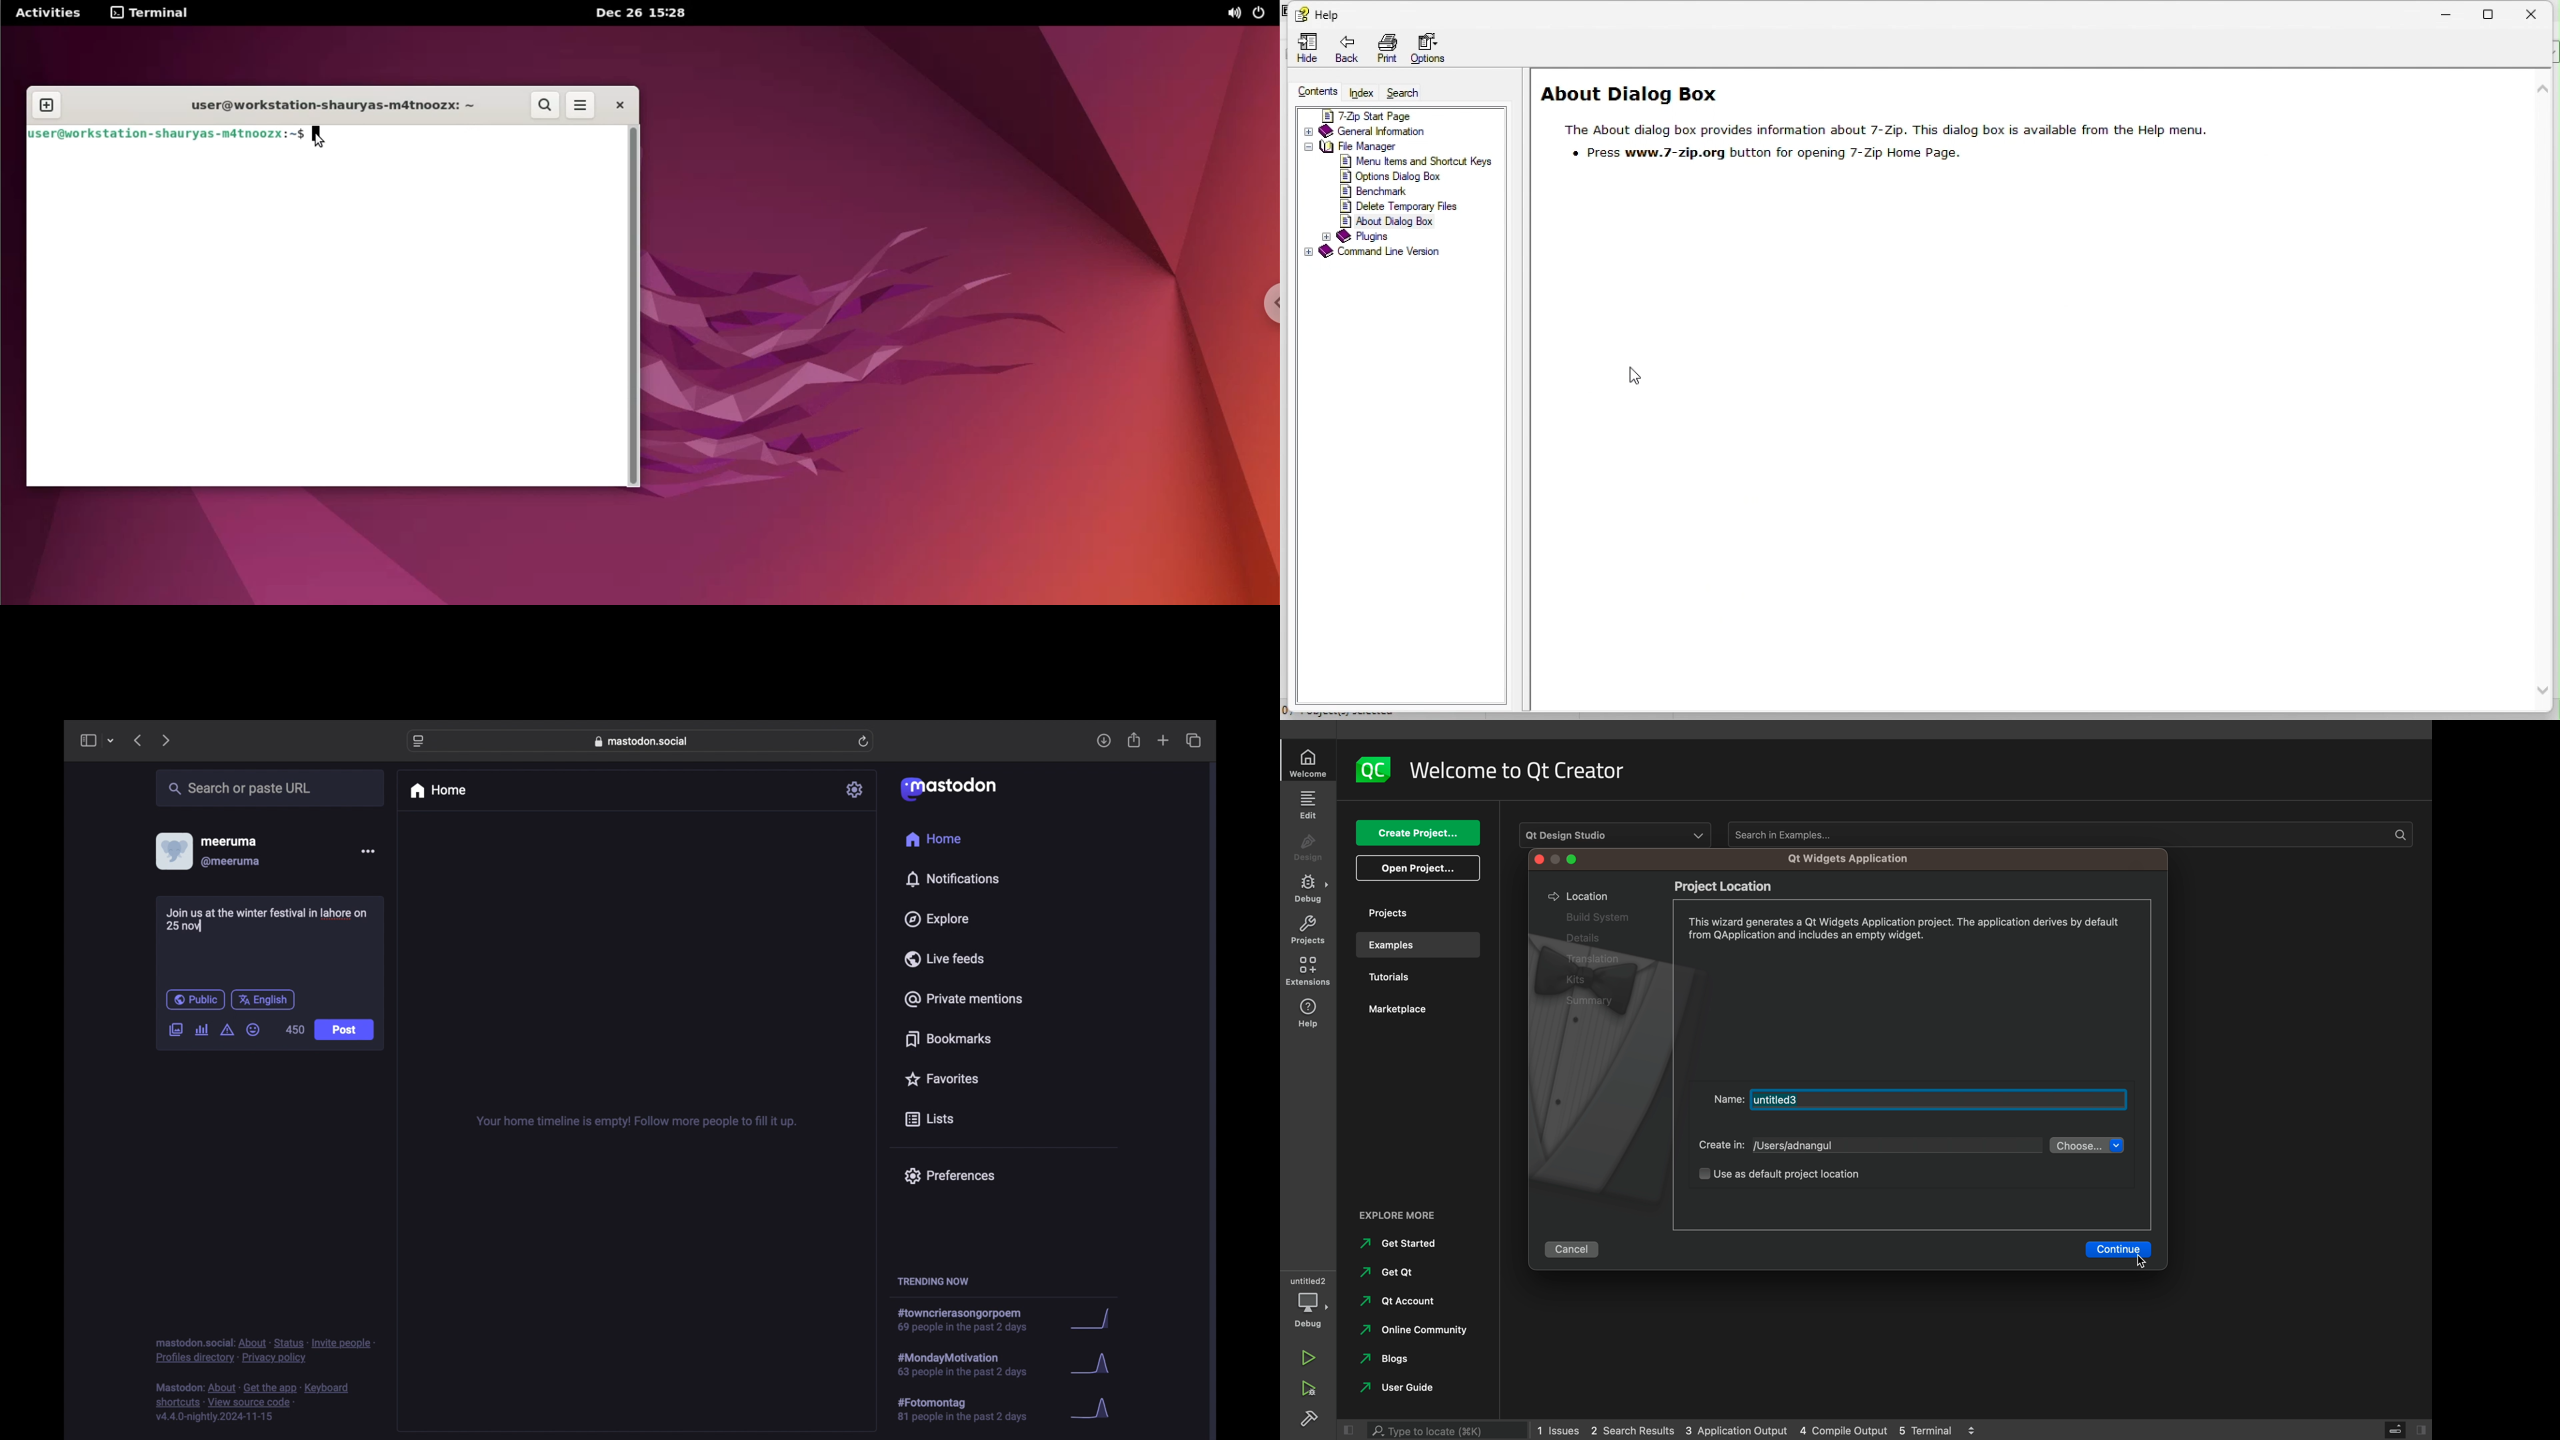 The image size is (2576, 1456). What do you see at coordinates (644, 741) in the screenshot?
I see `web address` at bounding box center [644, 741].